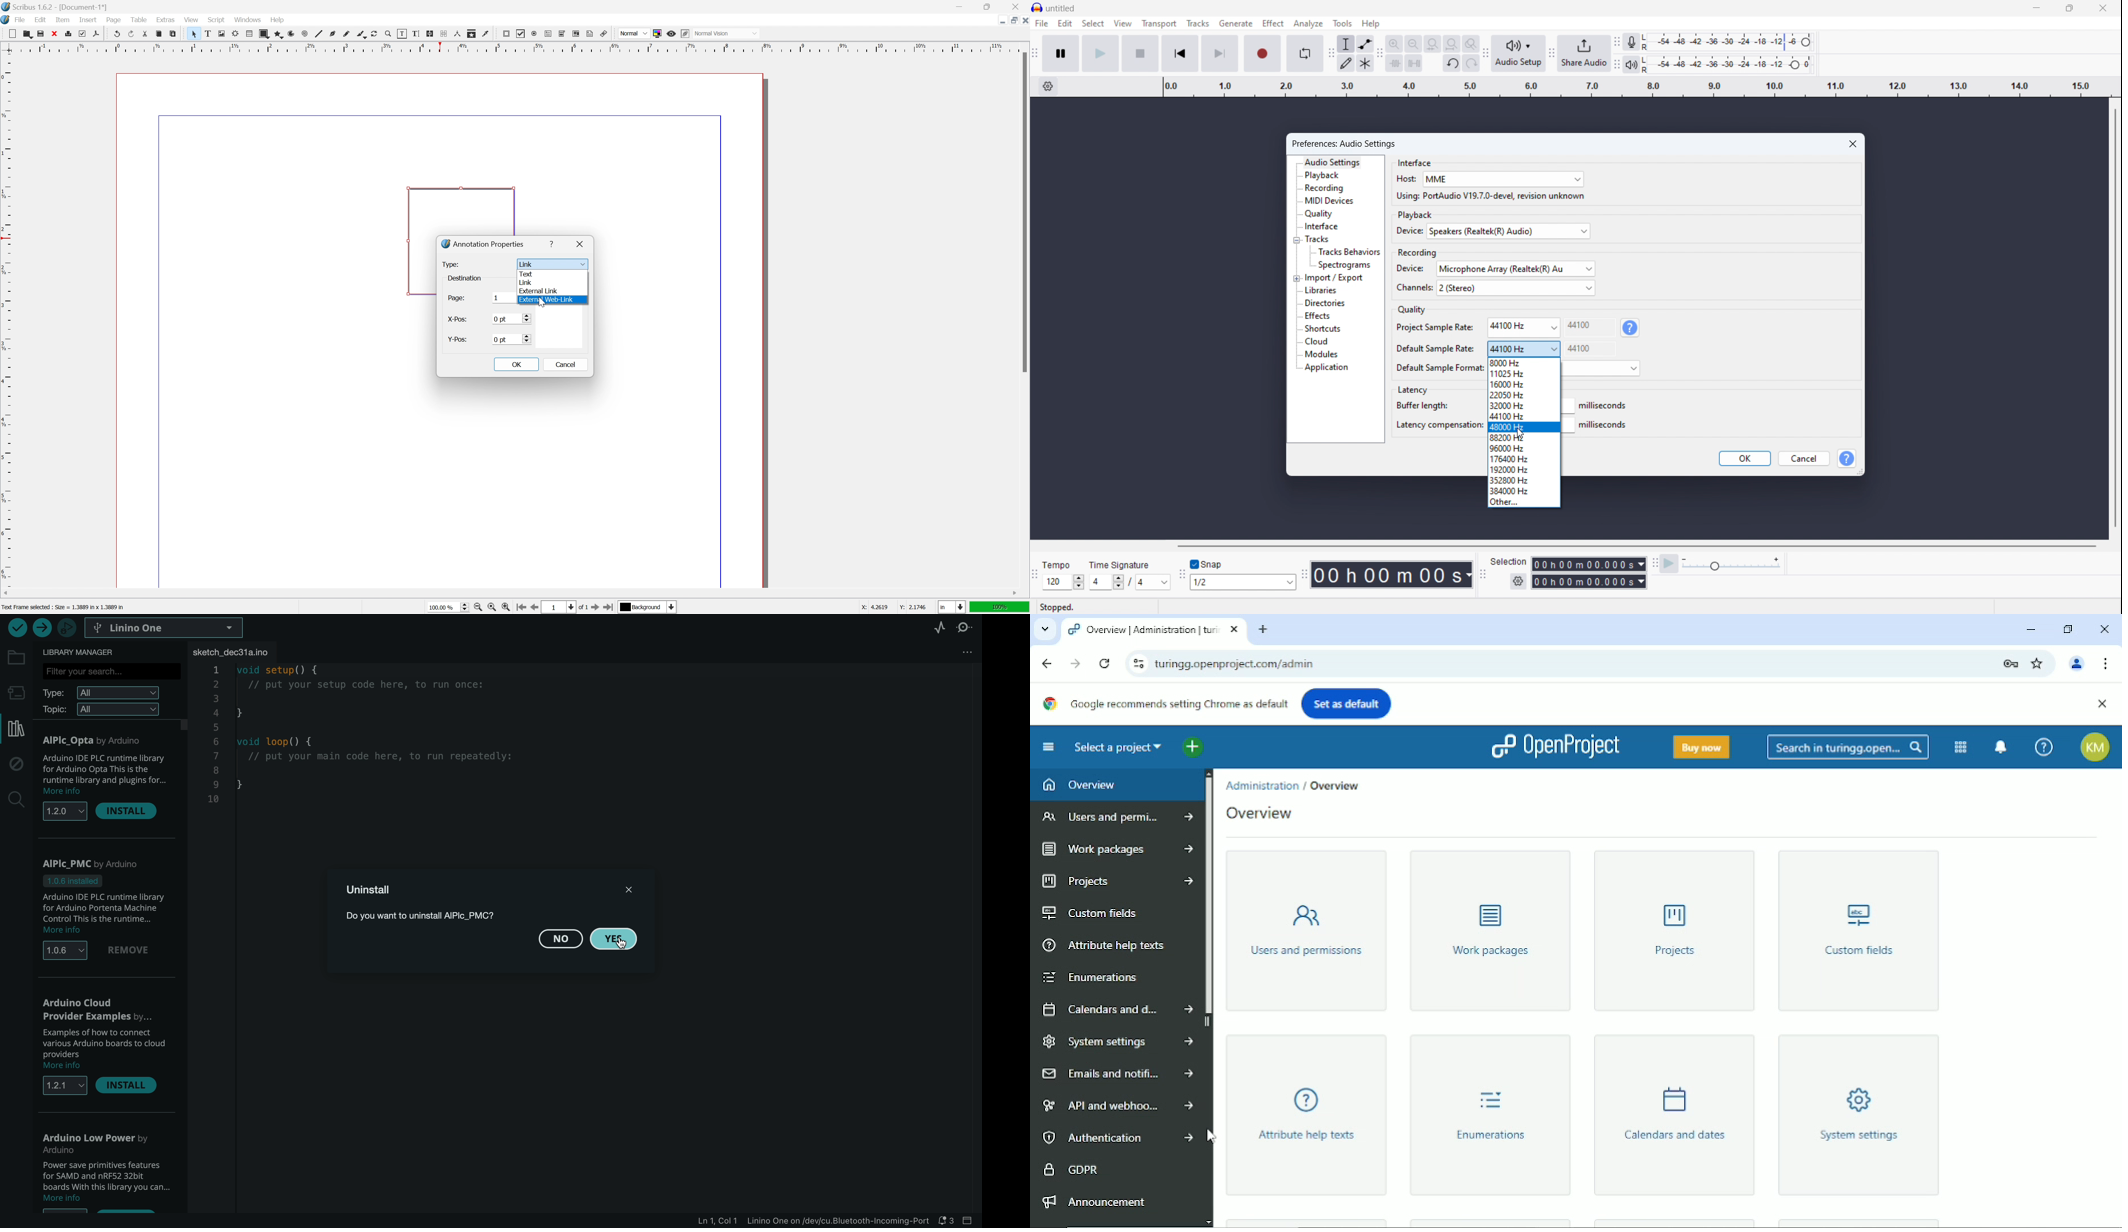  I want to click on skip to end, so click(1221, 53).